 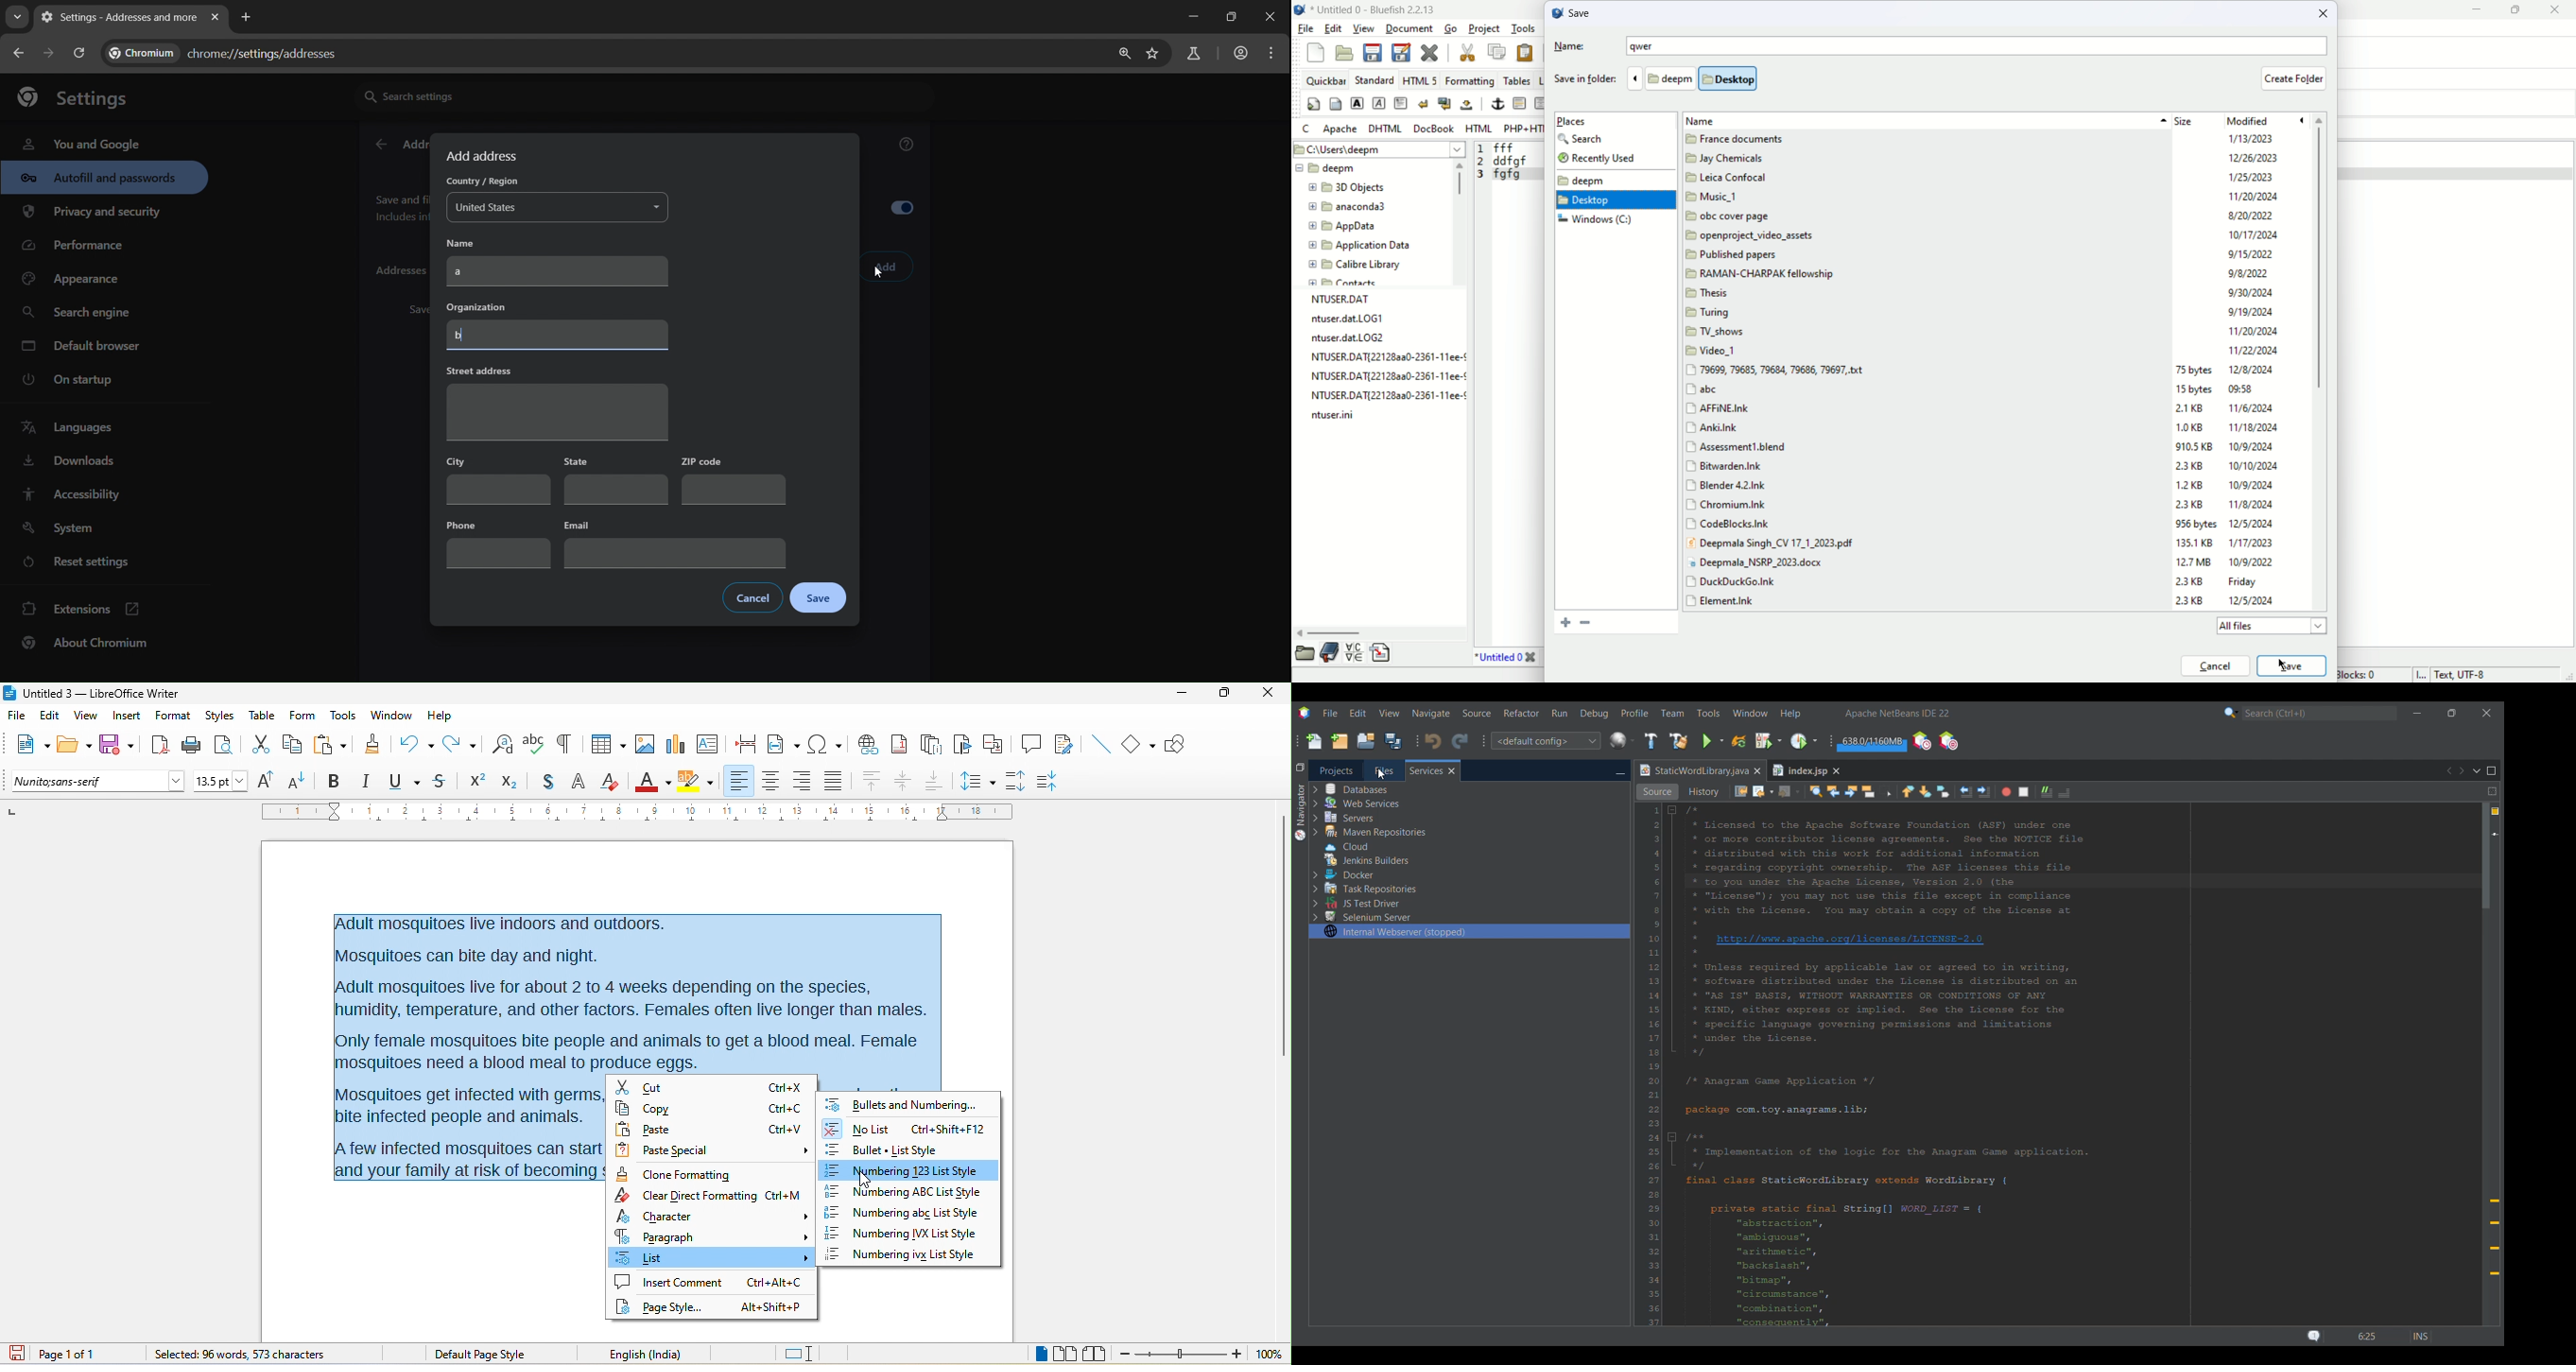 I want to click on language, so click(x=71, y=428).